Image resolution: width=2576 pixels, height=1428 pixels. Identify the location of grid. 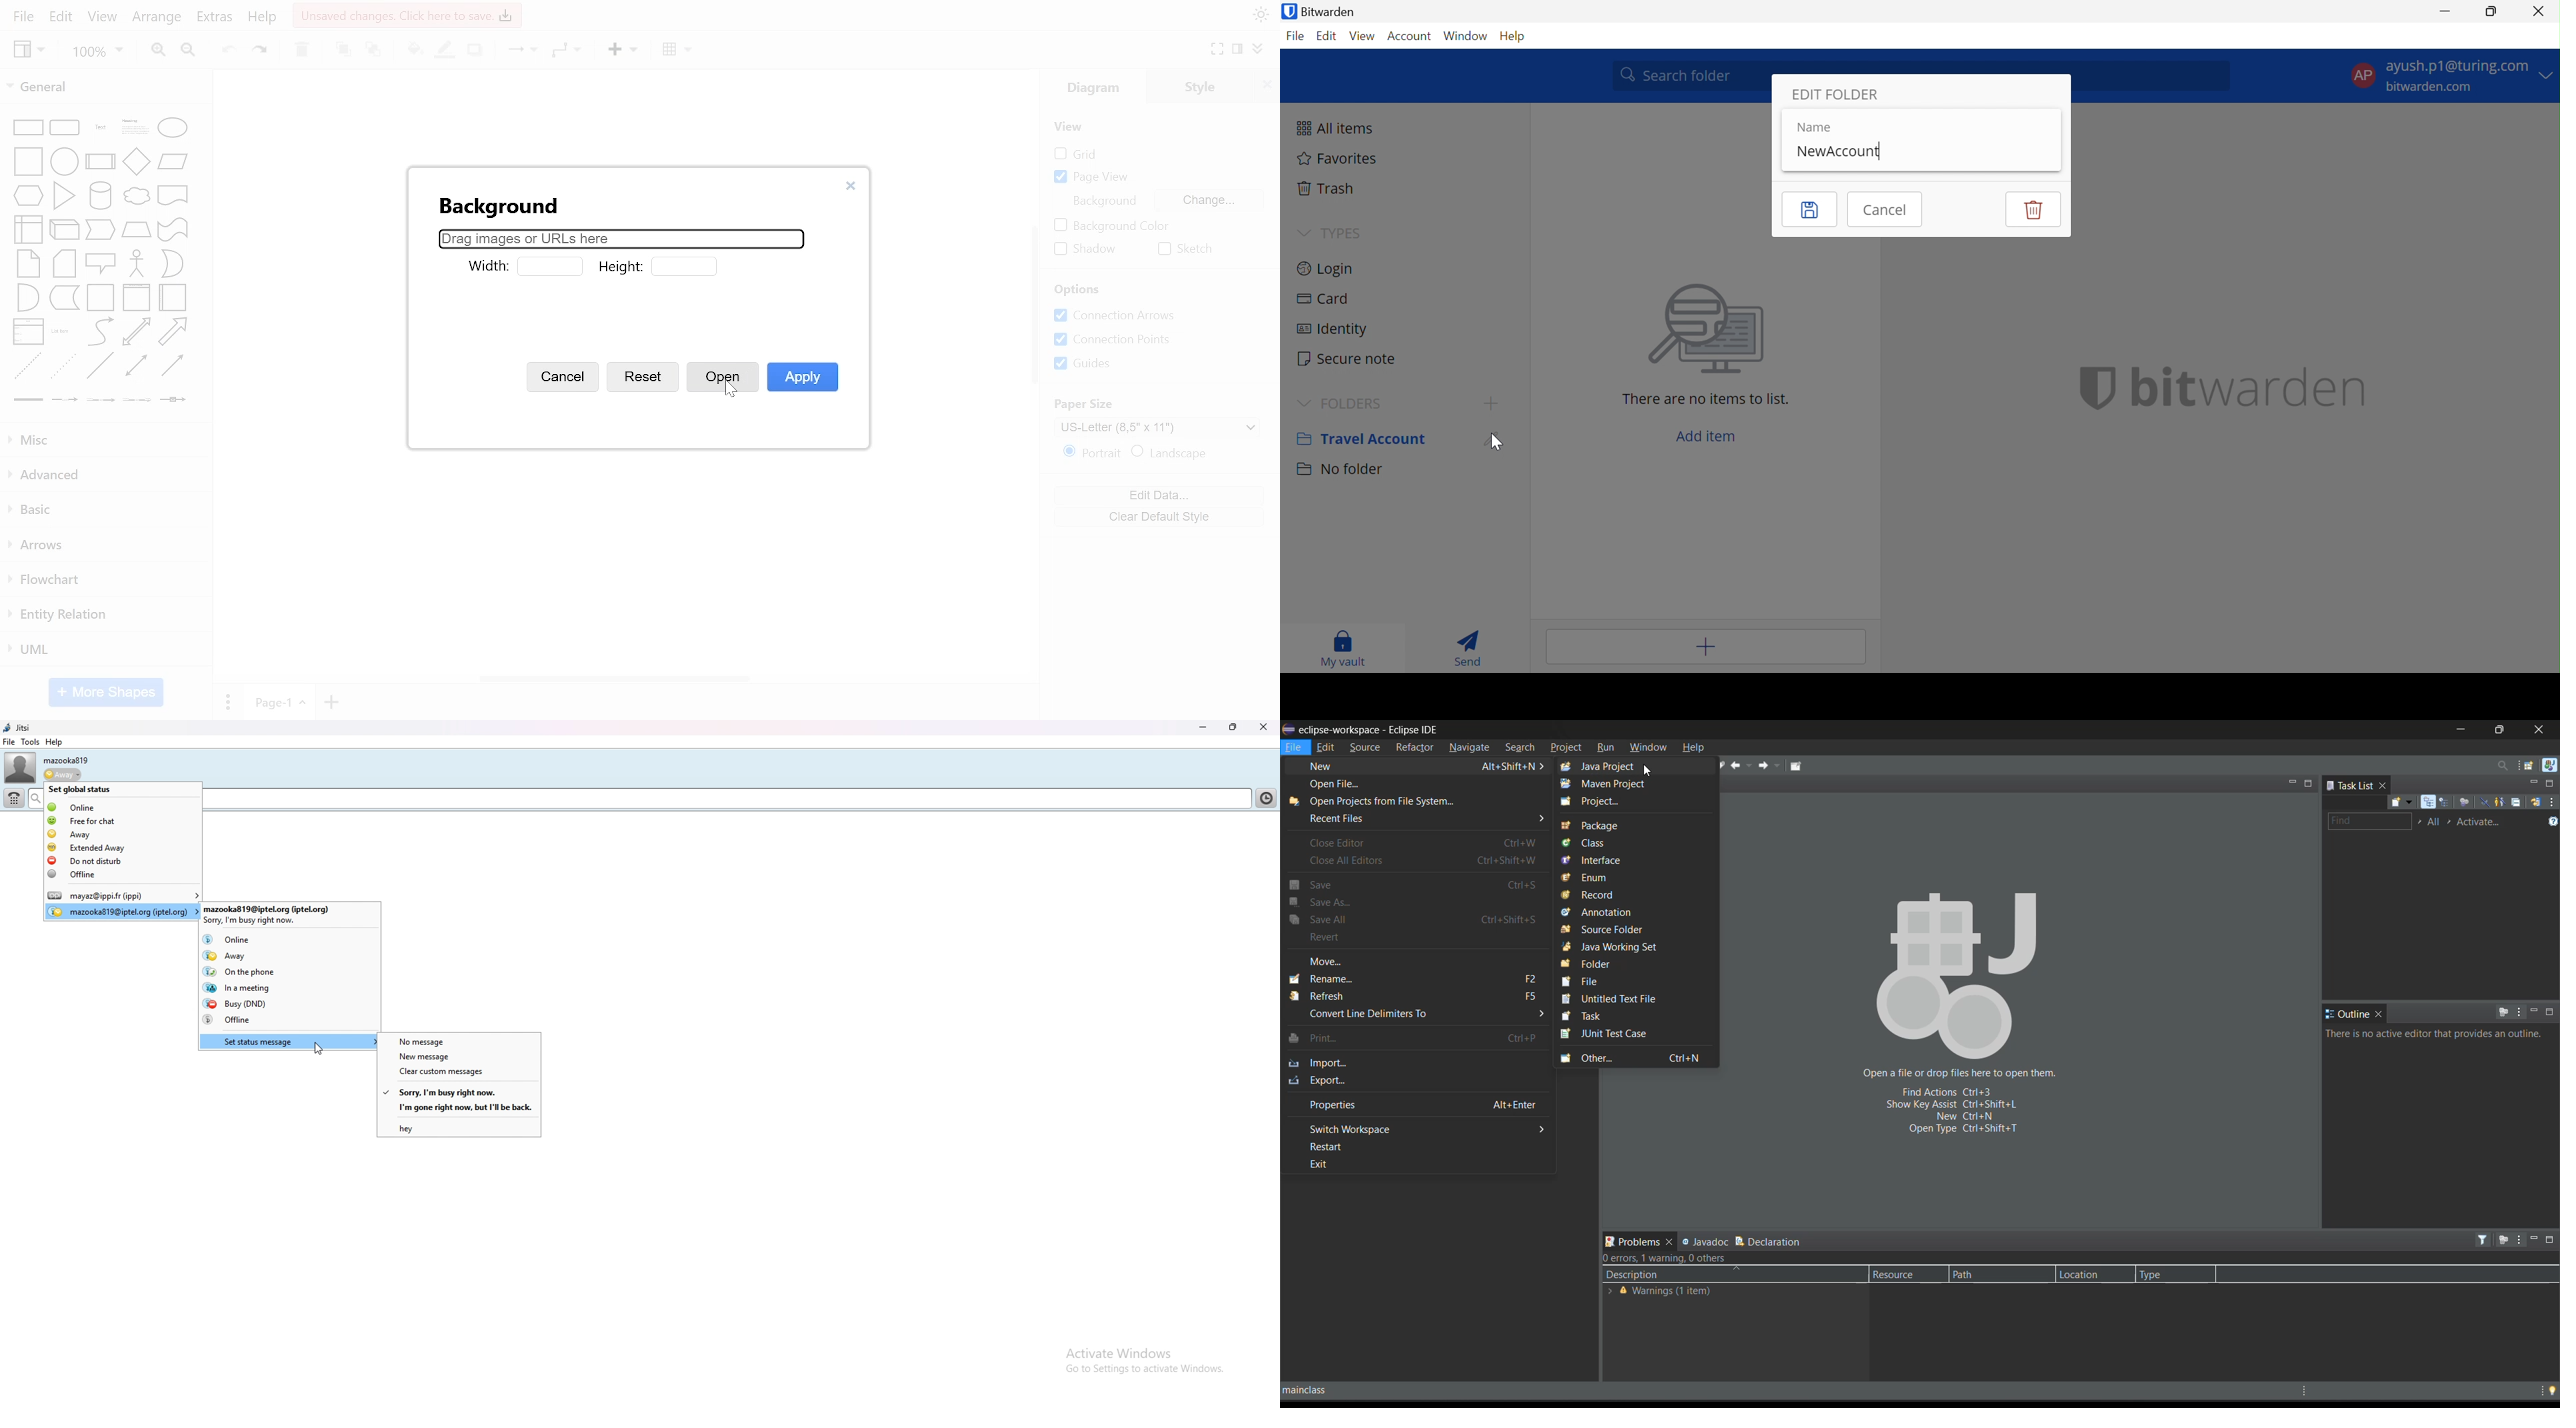
(1084, 154).